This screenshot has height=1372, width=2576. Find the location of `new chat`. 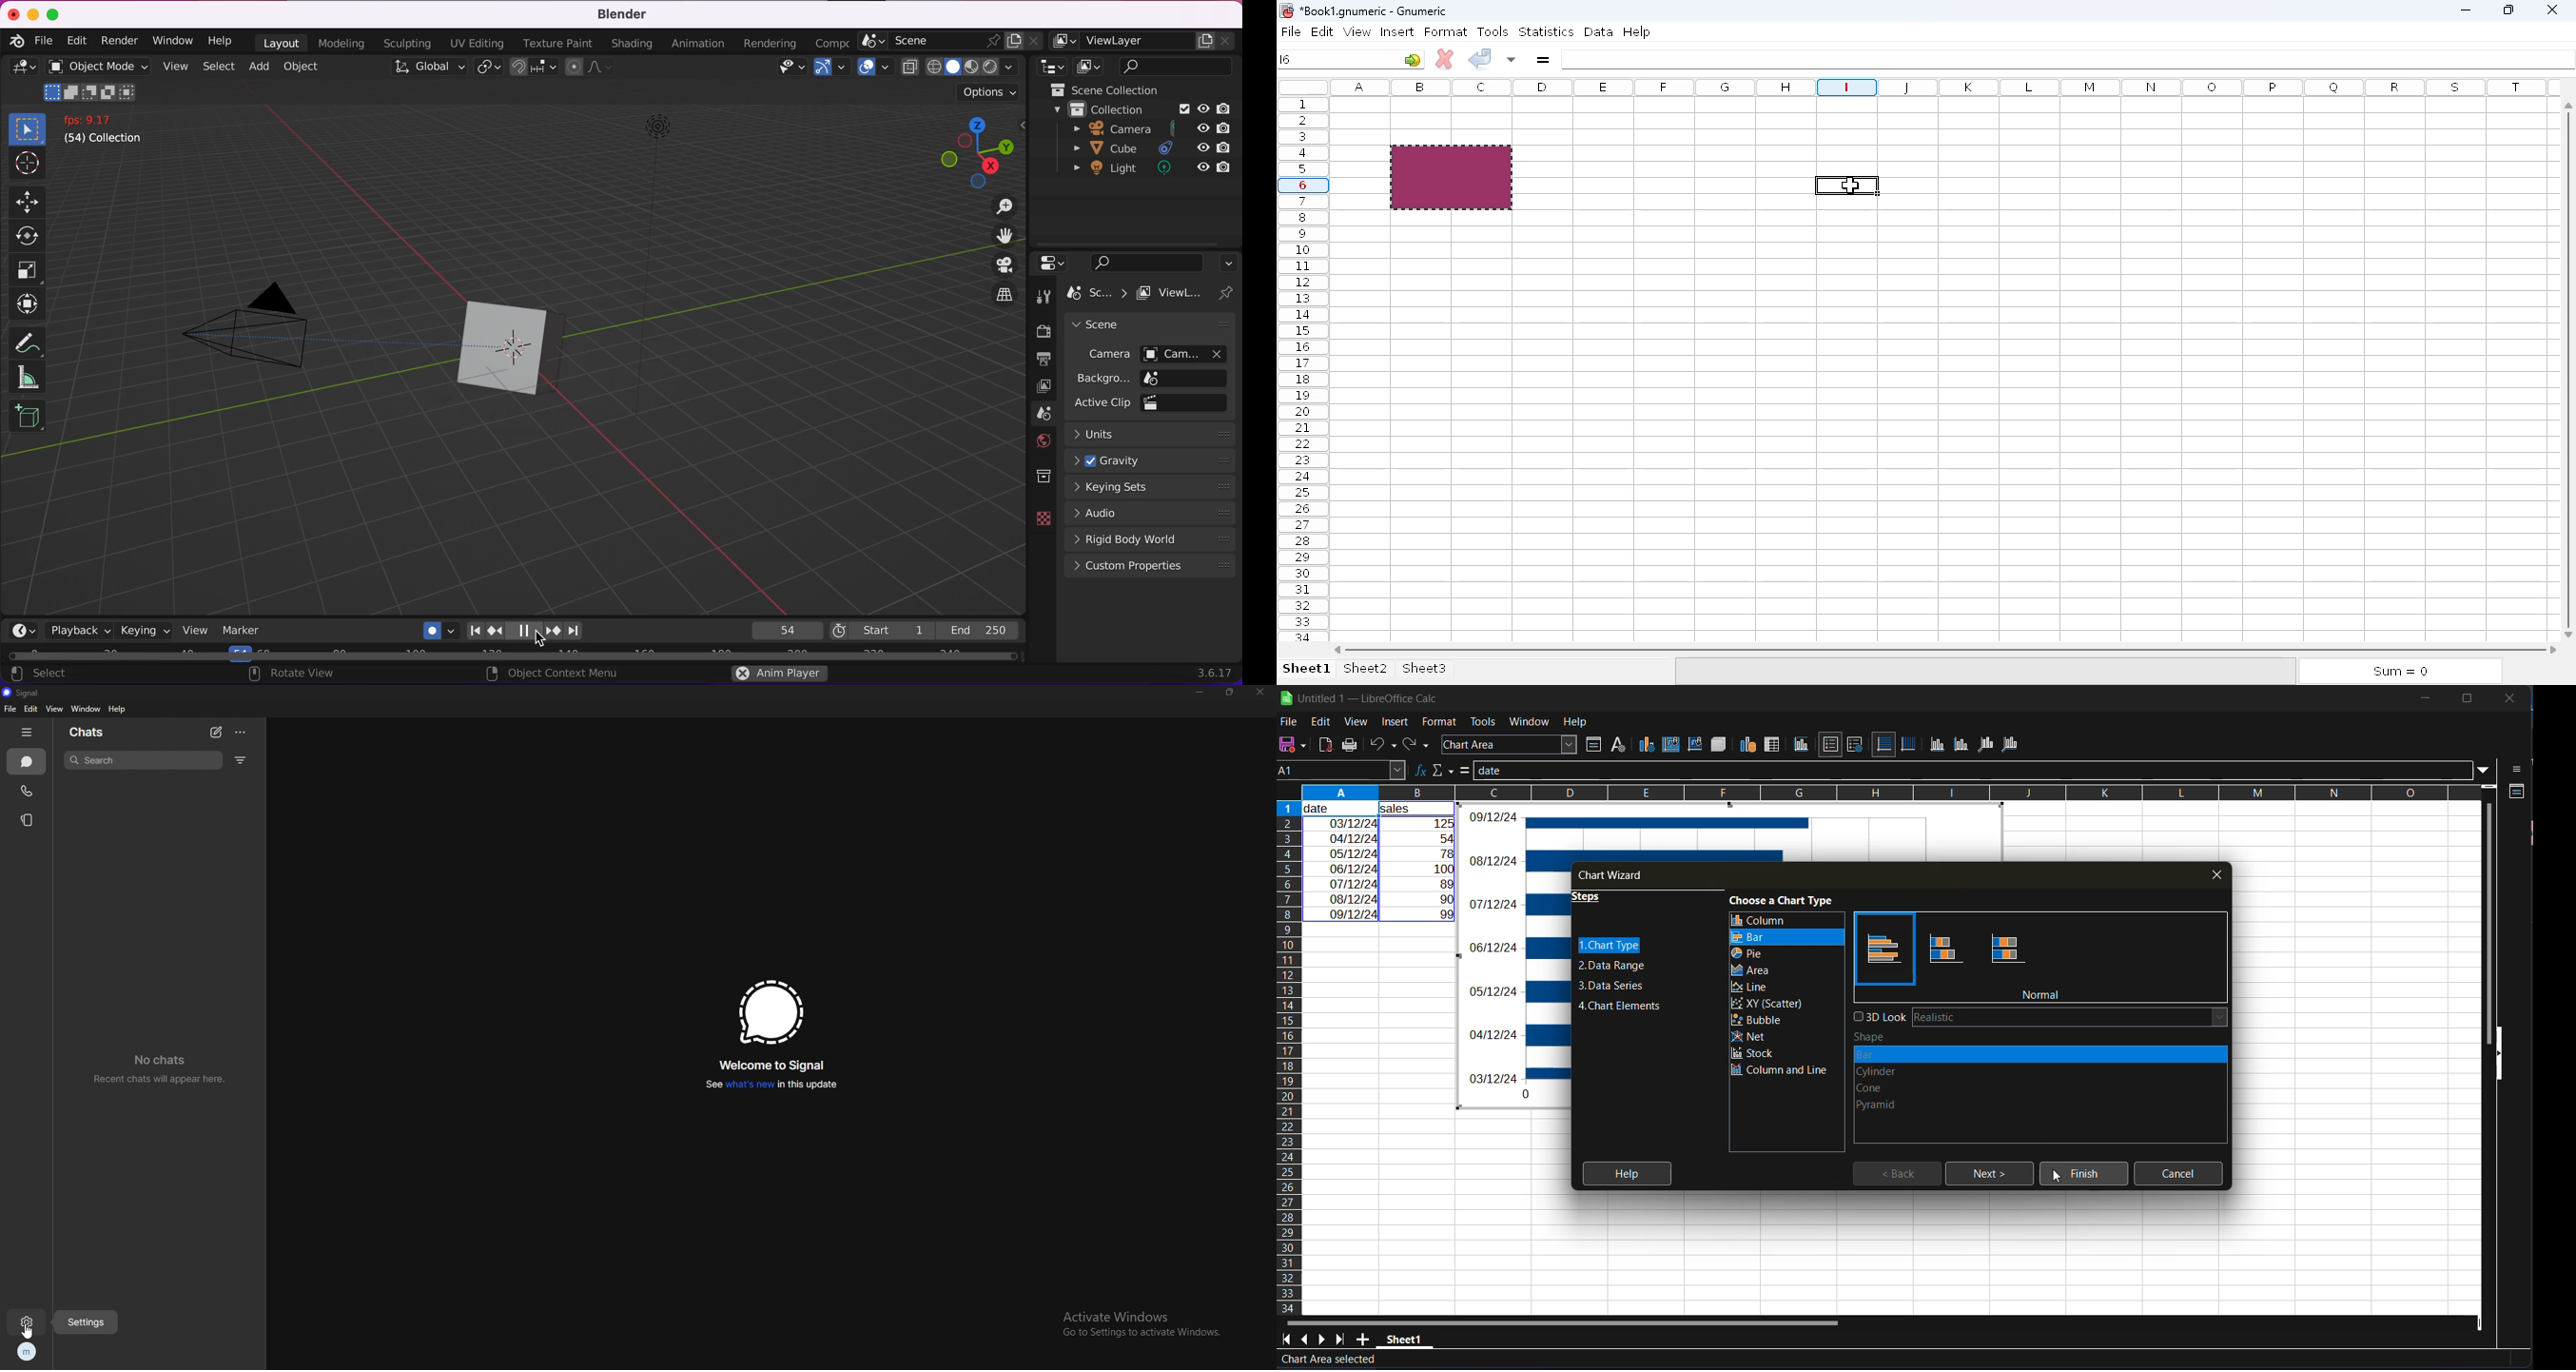

new chat is located at coordinates (216, 733).